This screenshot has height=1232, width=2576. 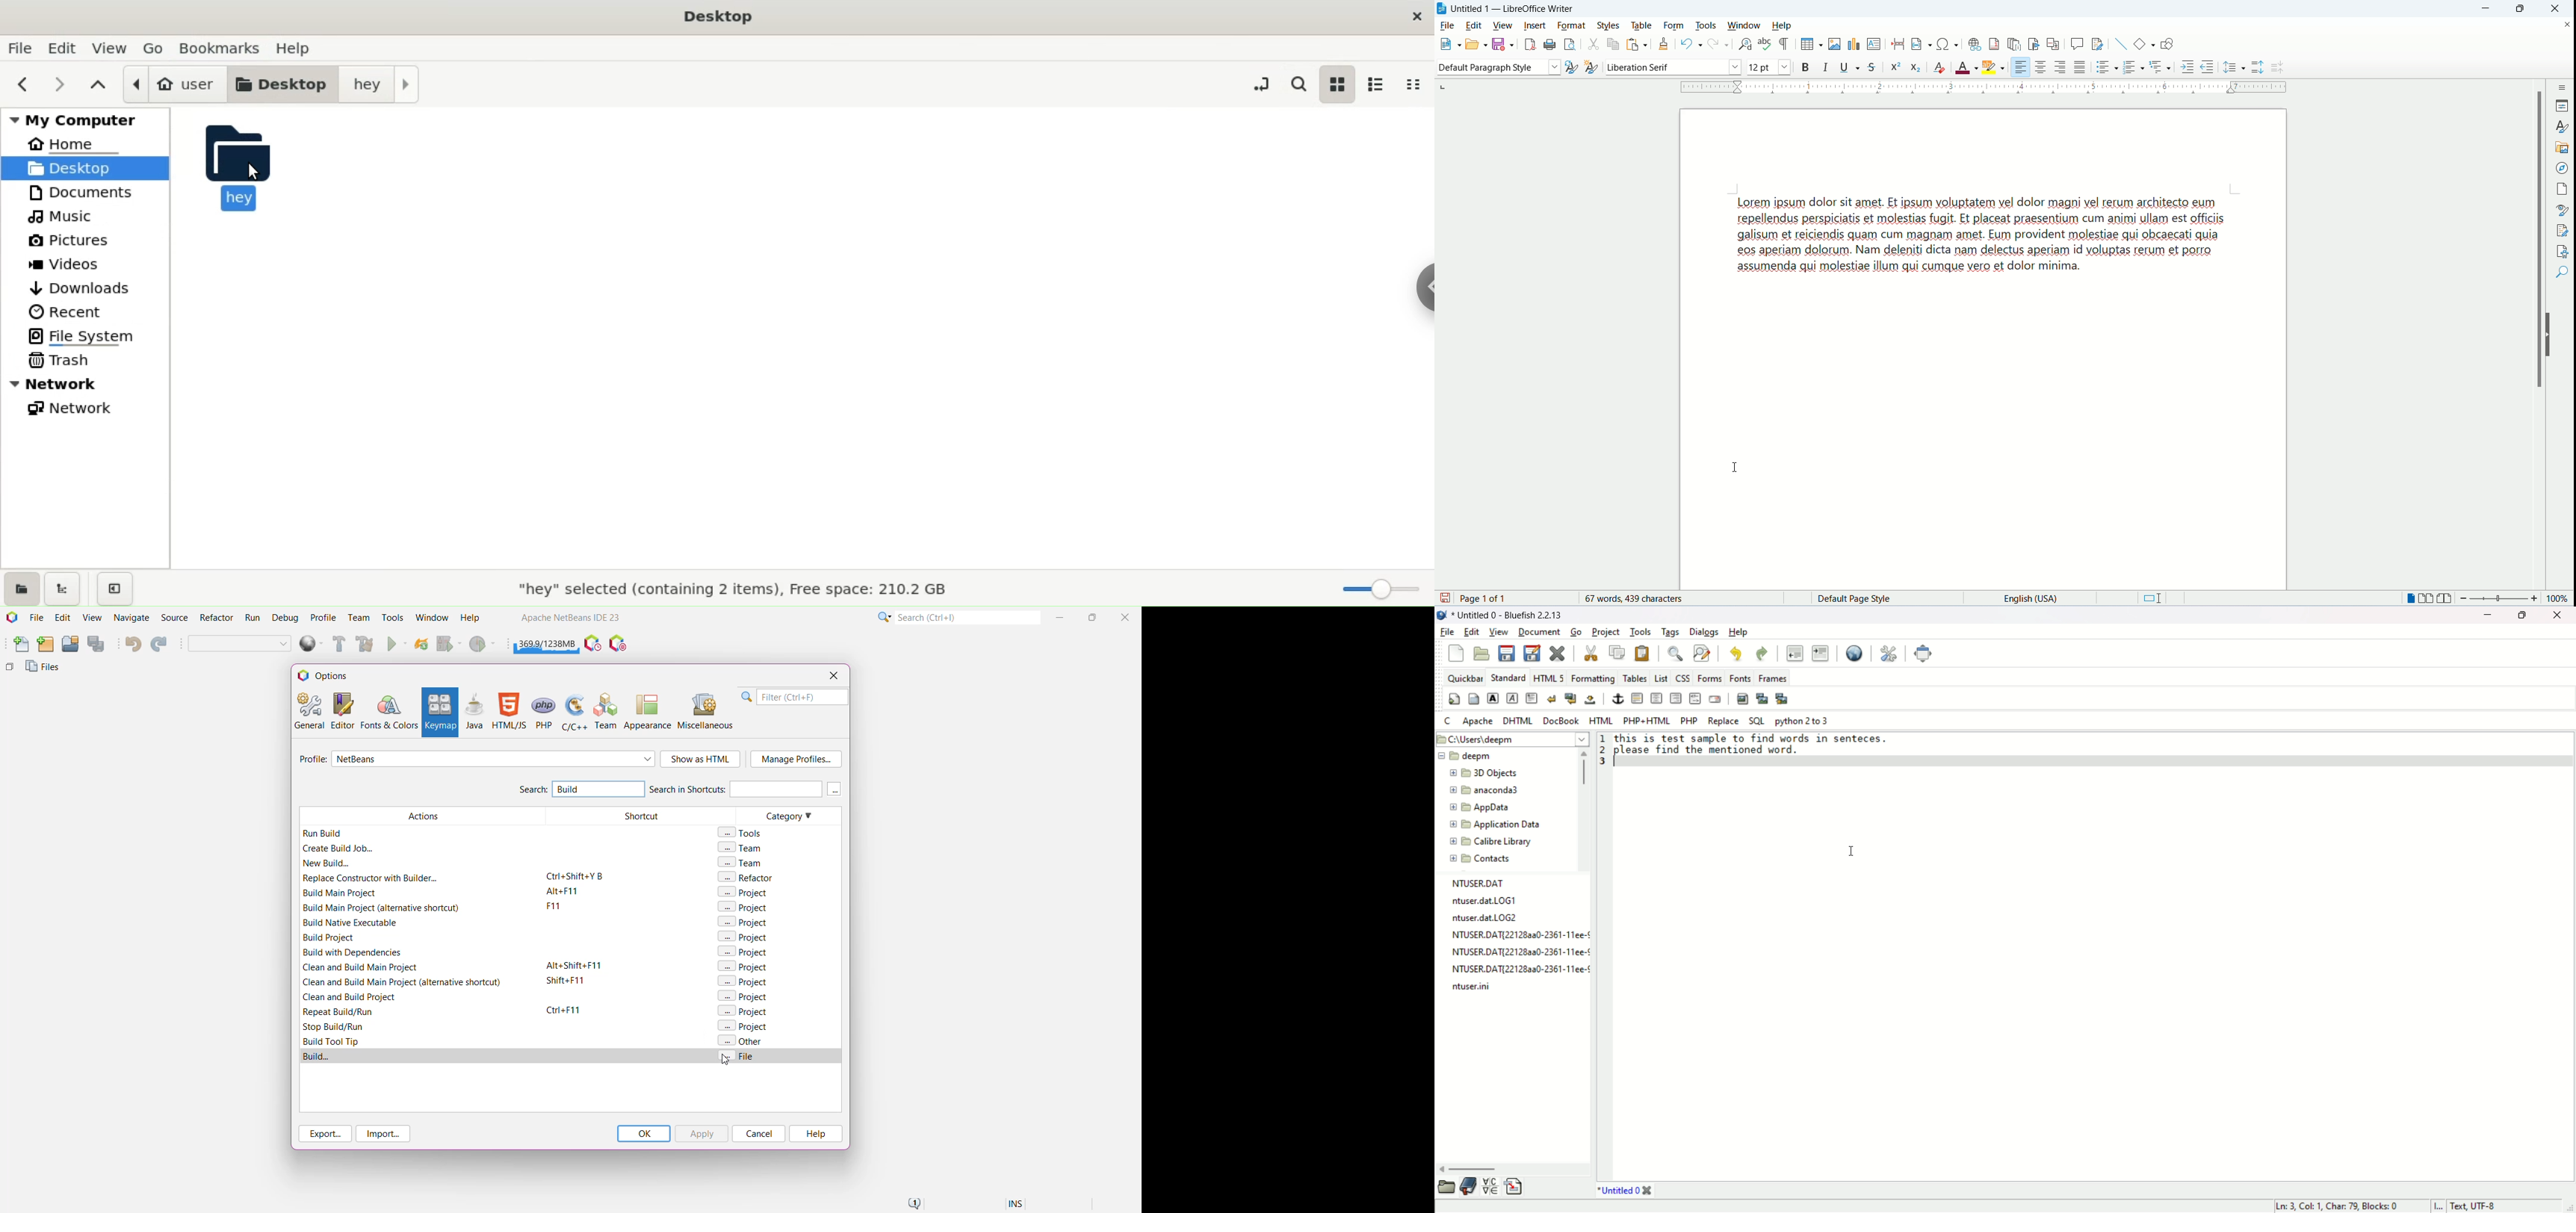 I want to click on Maximize, so click(x=1094, y=616).